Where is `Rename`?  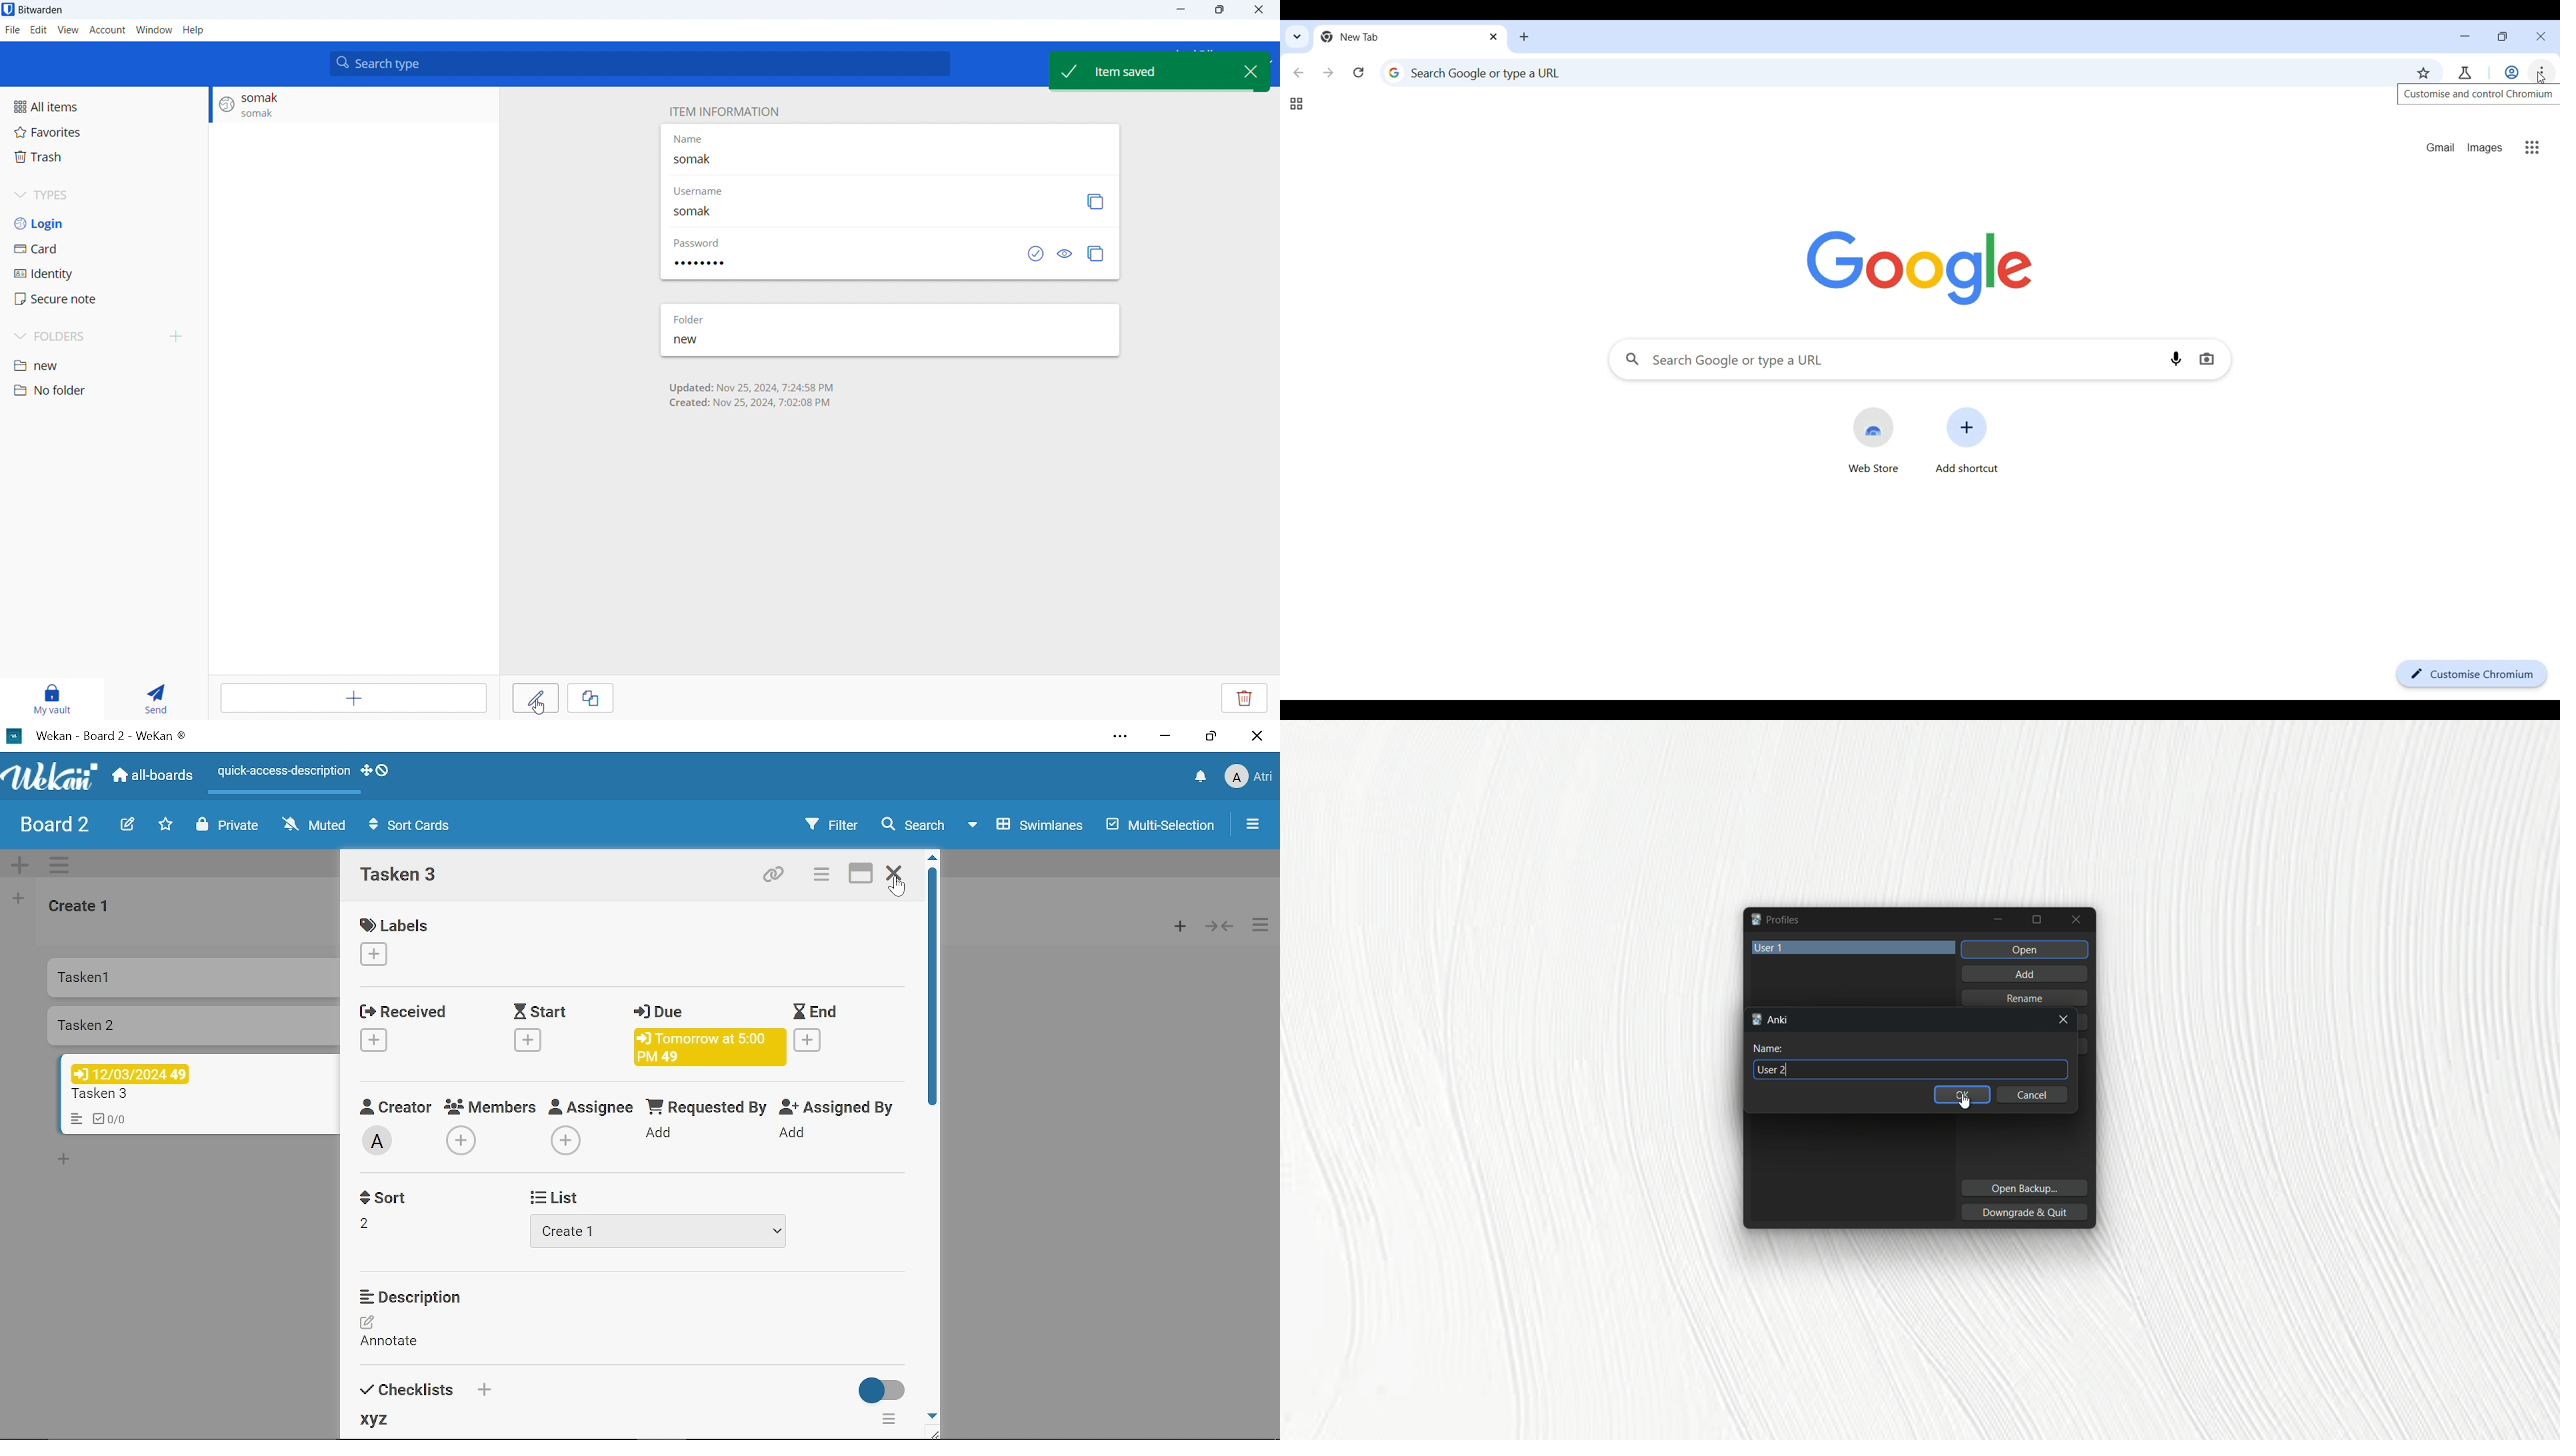 Rename is located at coordinates (2029, 997).